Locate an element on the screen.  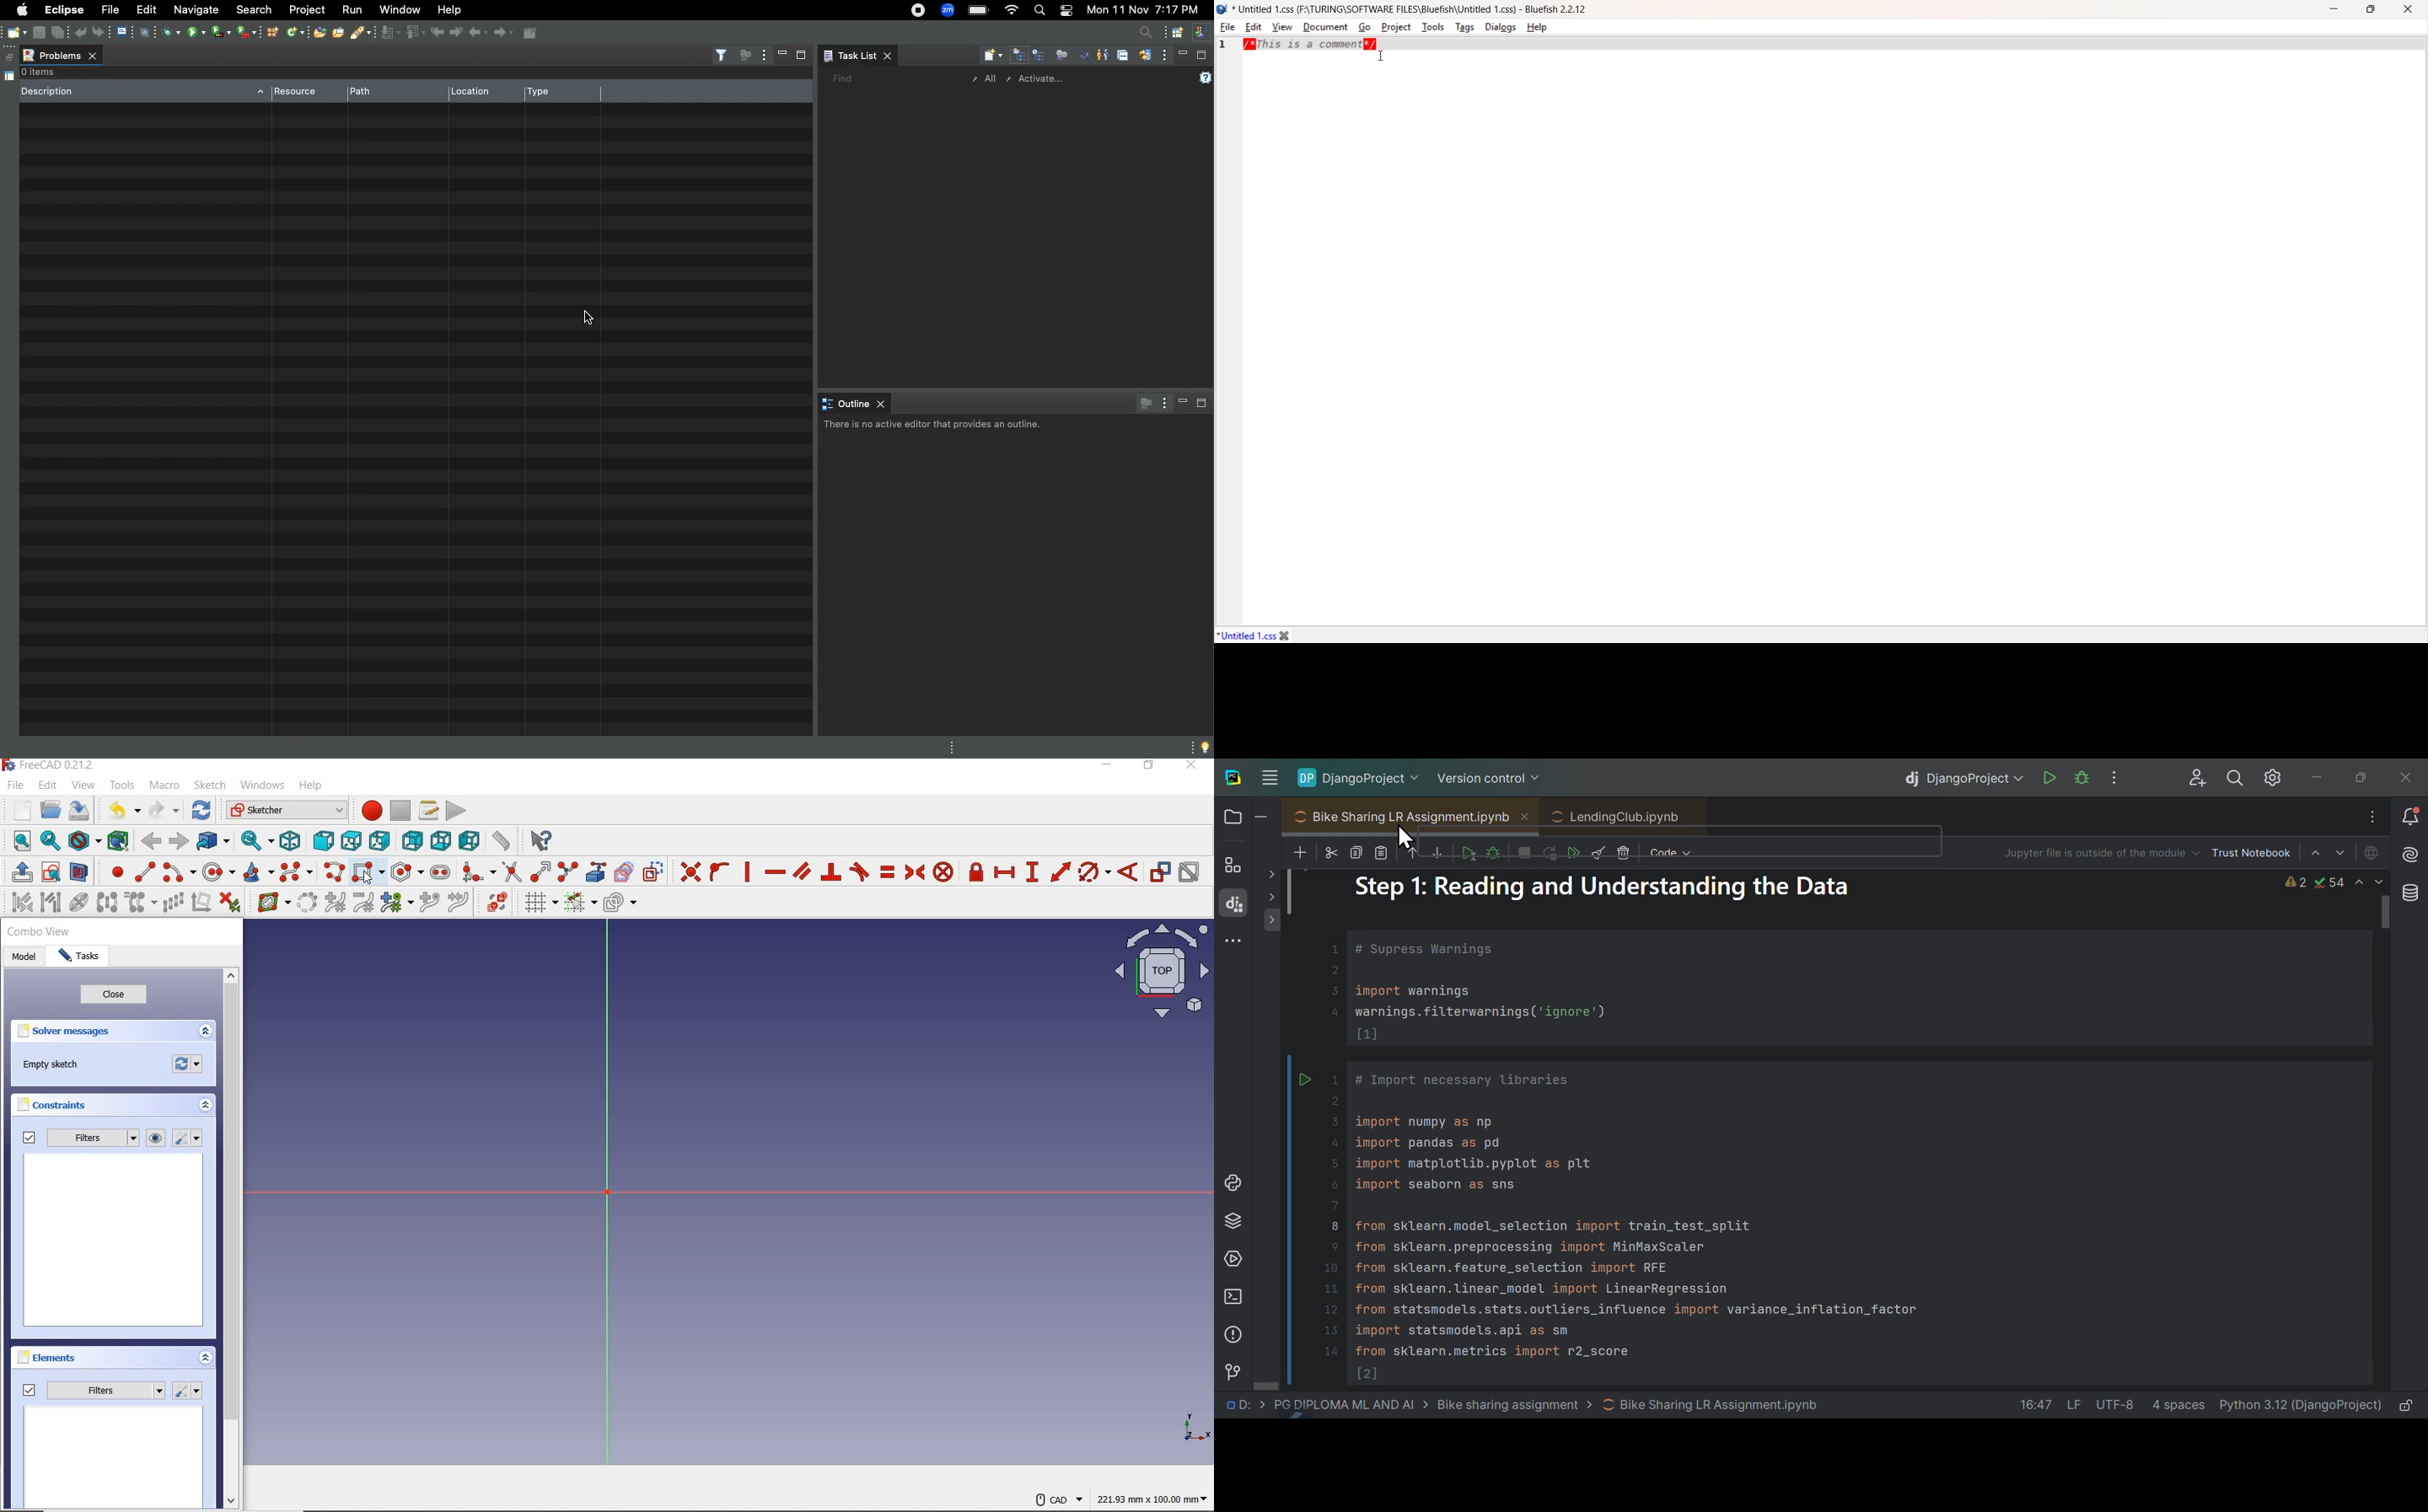
toggle grid is located at coordinates (538, 904).